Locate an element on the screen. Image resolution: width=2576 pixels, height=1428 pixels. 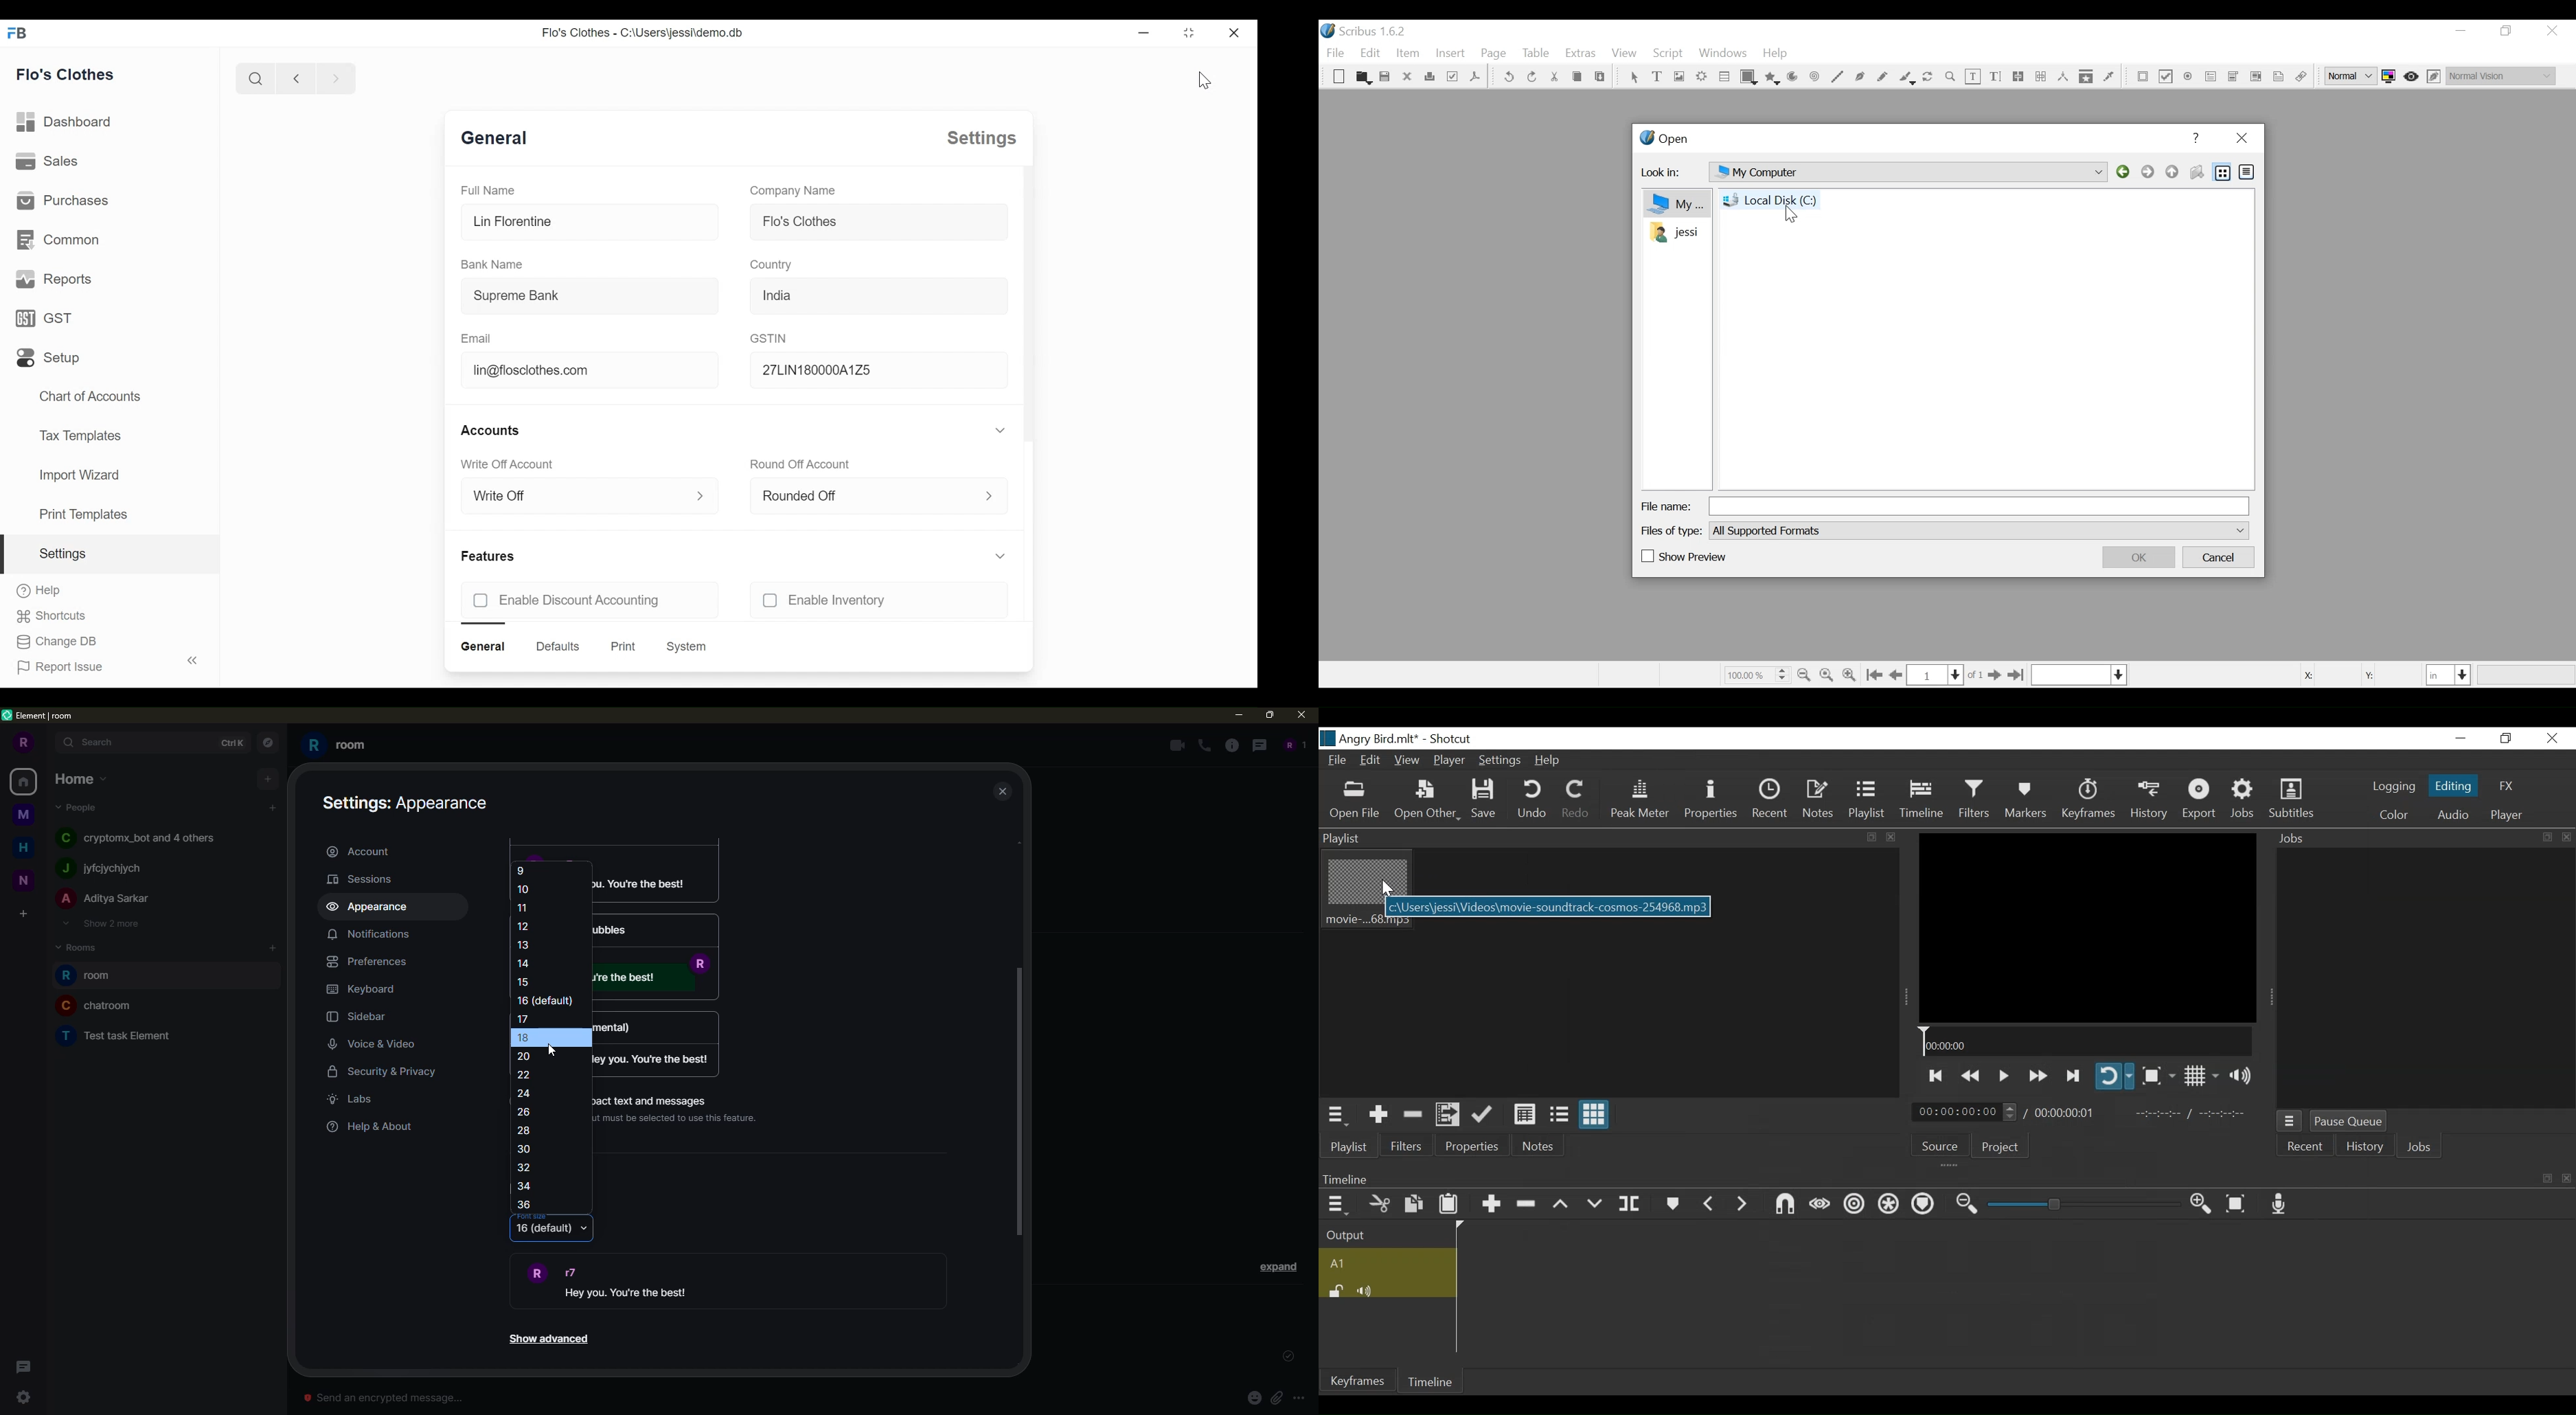
Pause Queue is located at coordinates (2349, 1121).